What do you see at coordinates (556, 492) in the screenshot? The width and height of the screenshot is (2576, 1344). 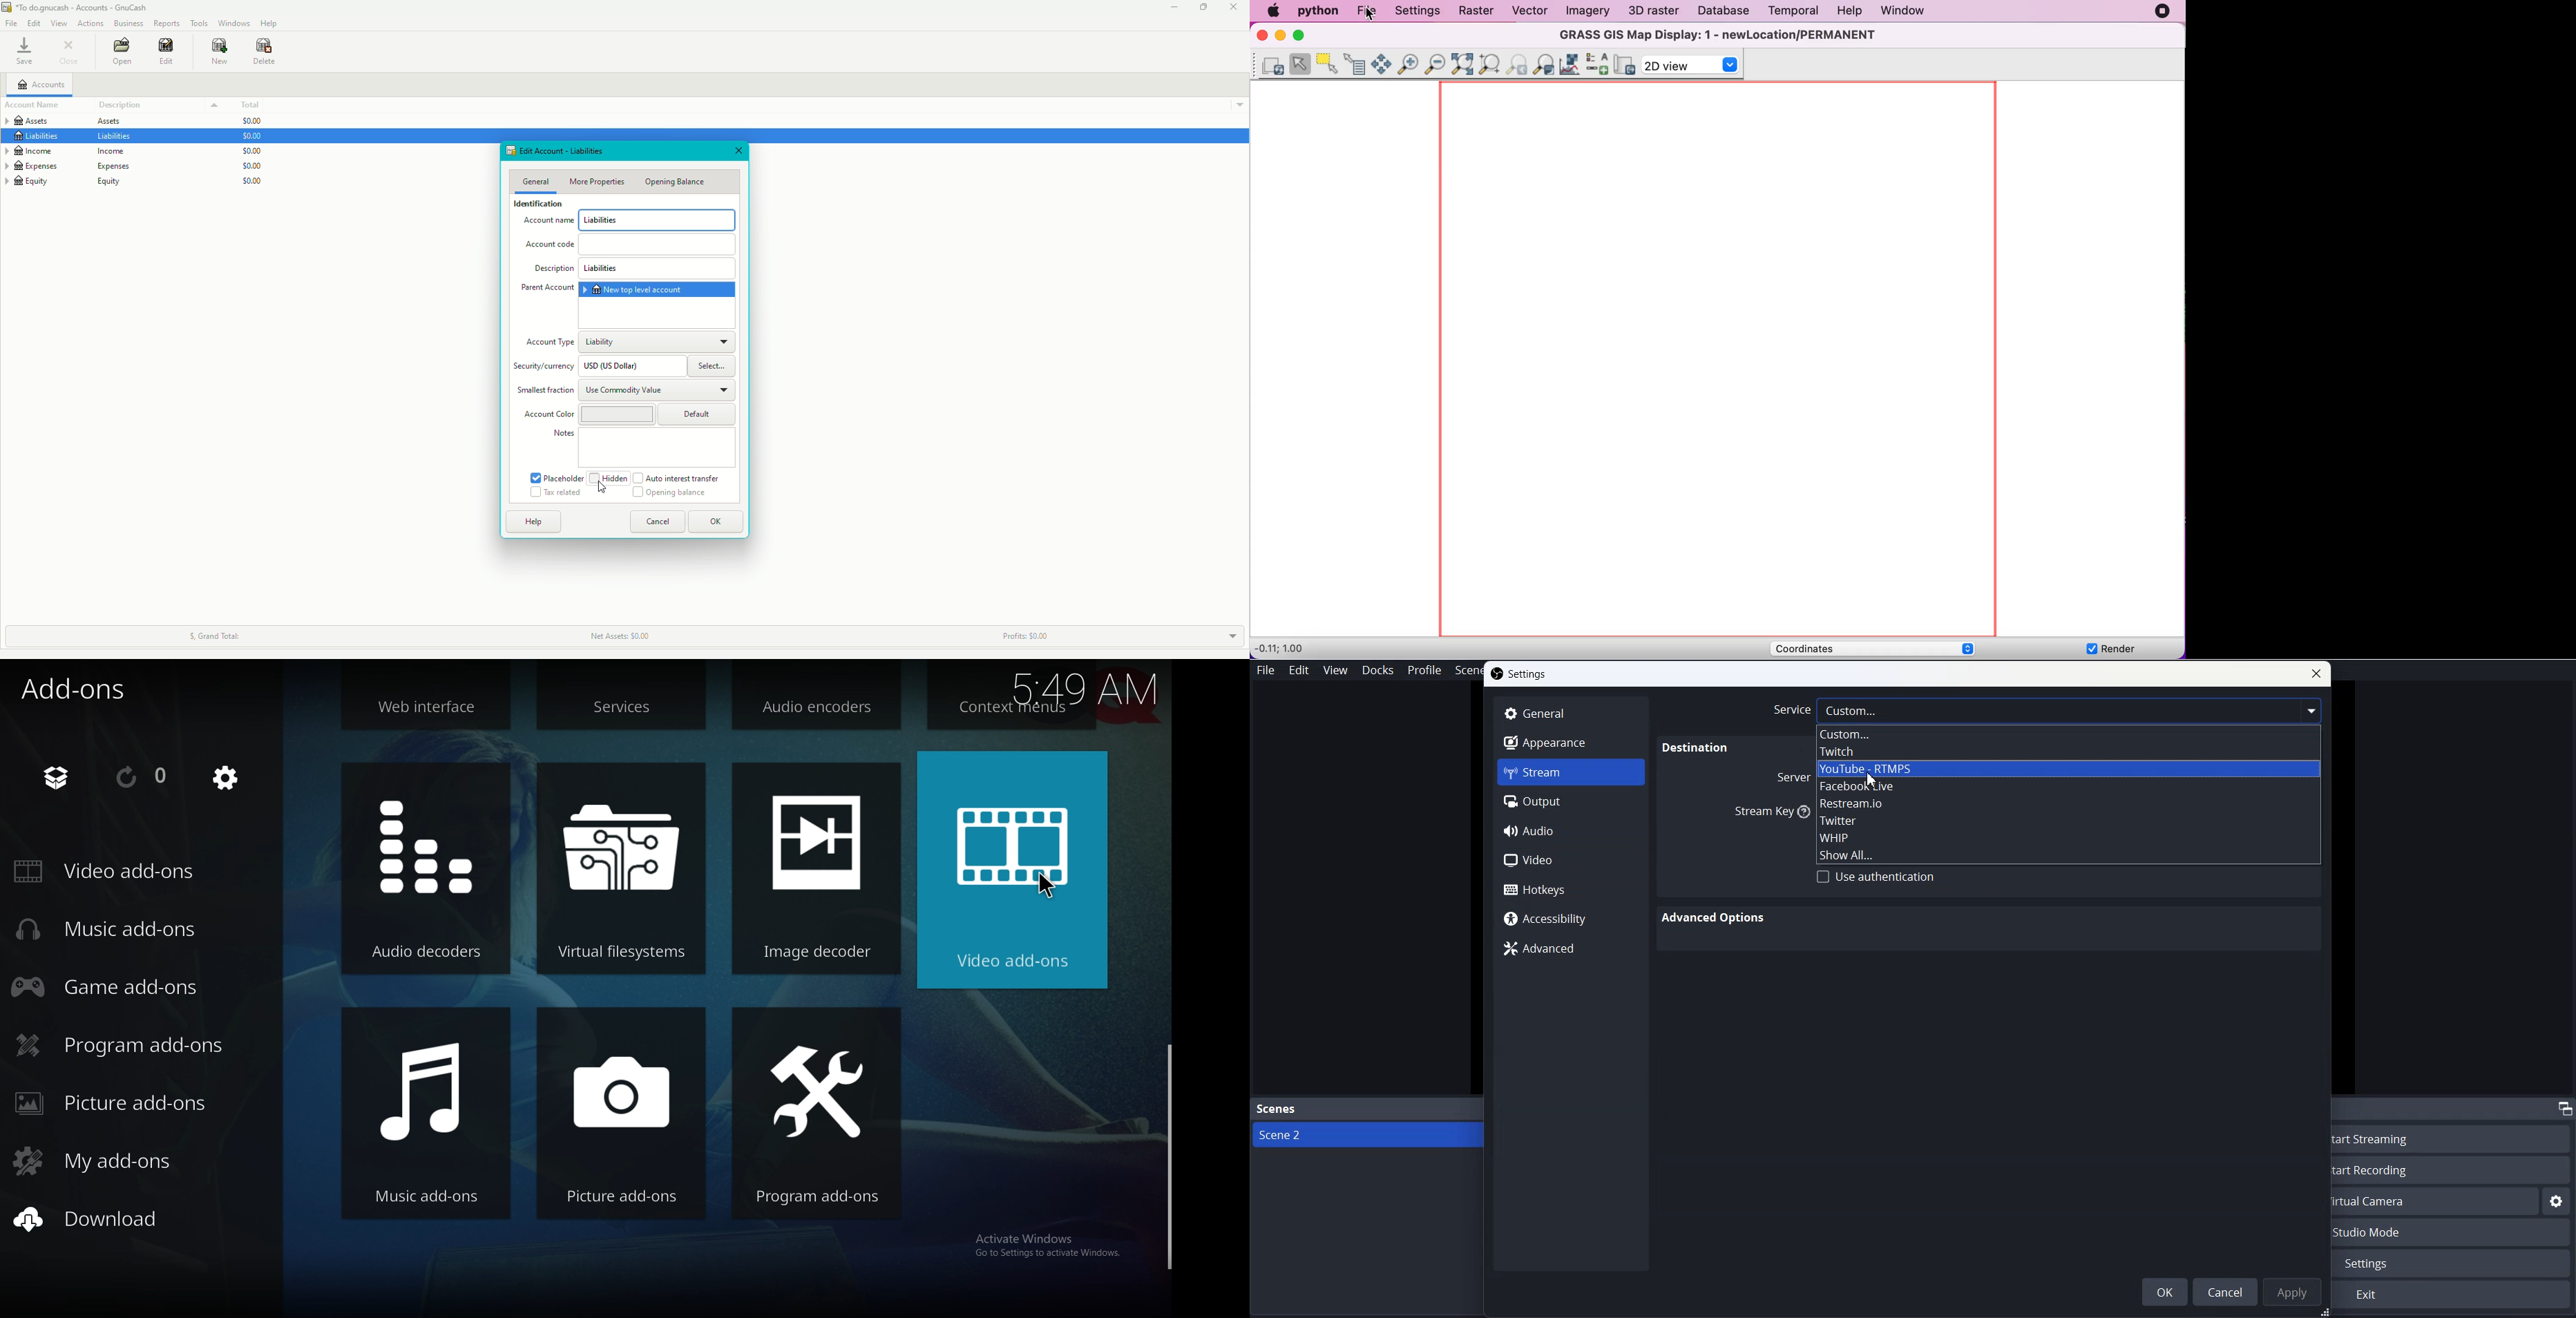 I see `Tax related` at bounding box center [556, 492].